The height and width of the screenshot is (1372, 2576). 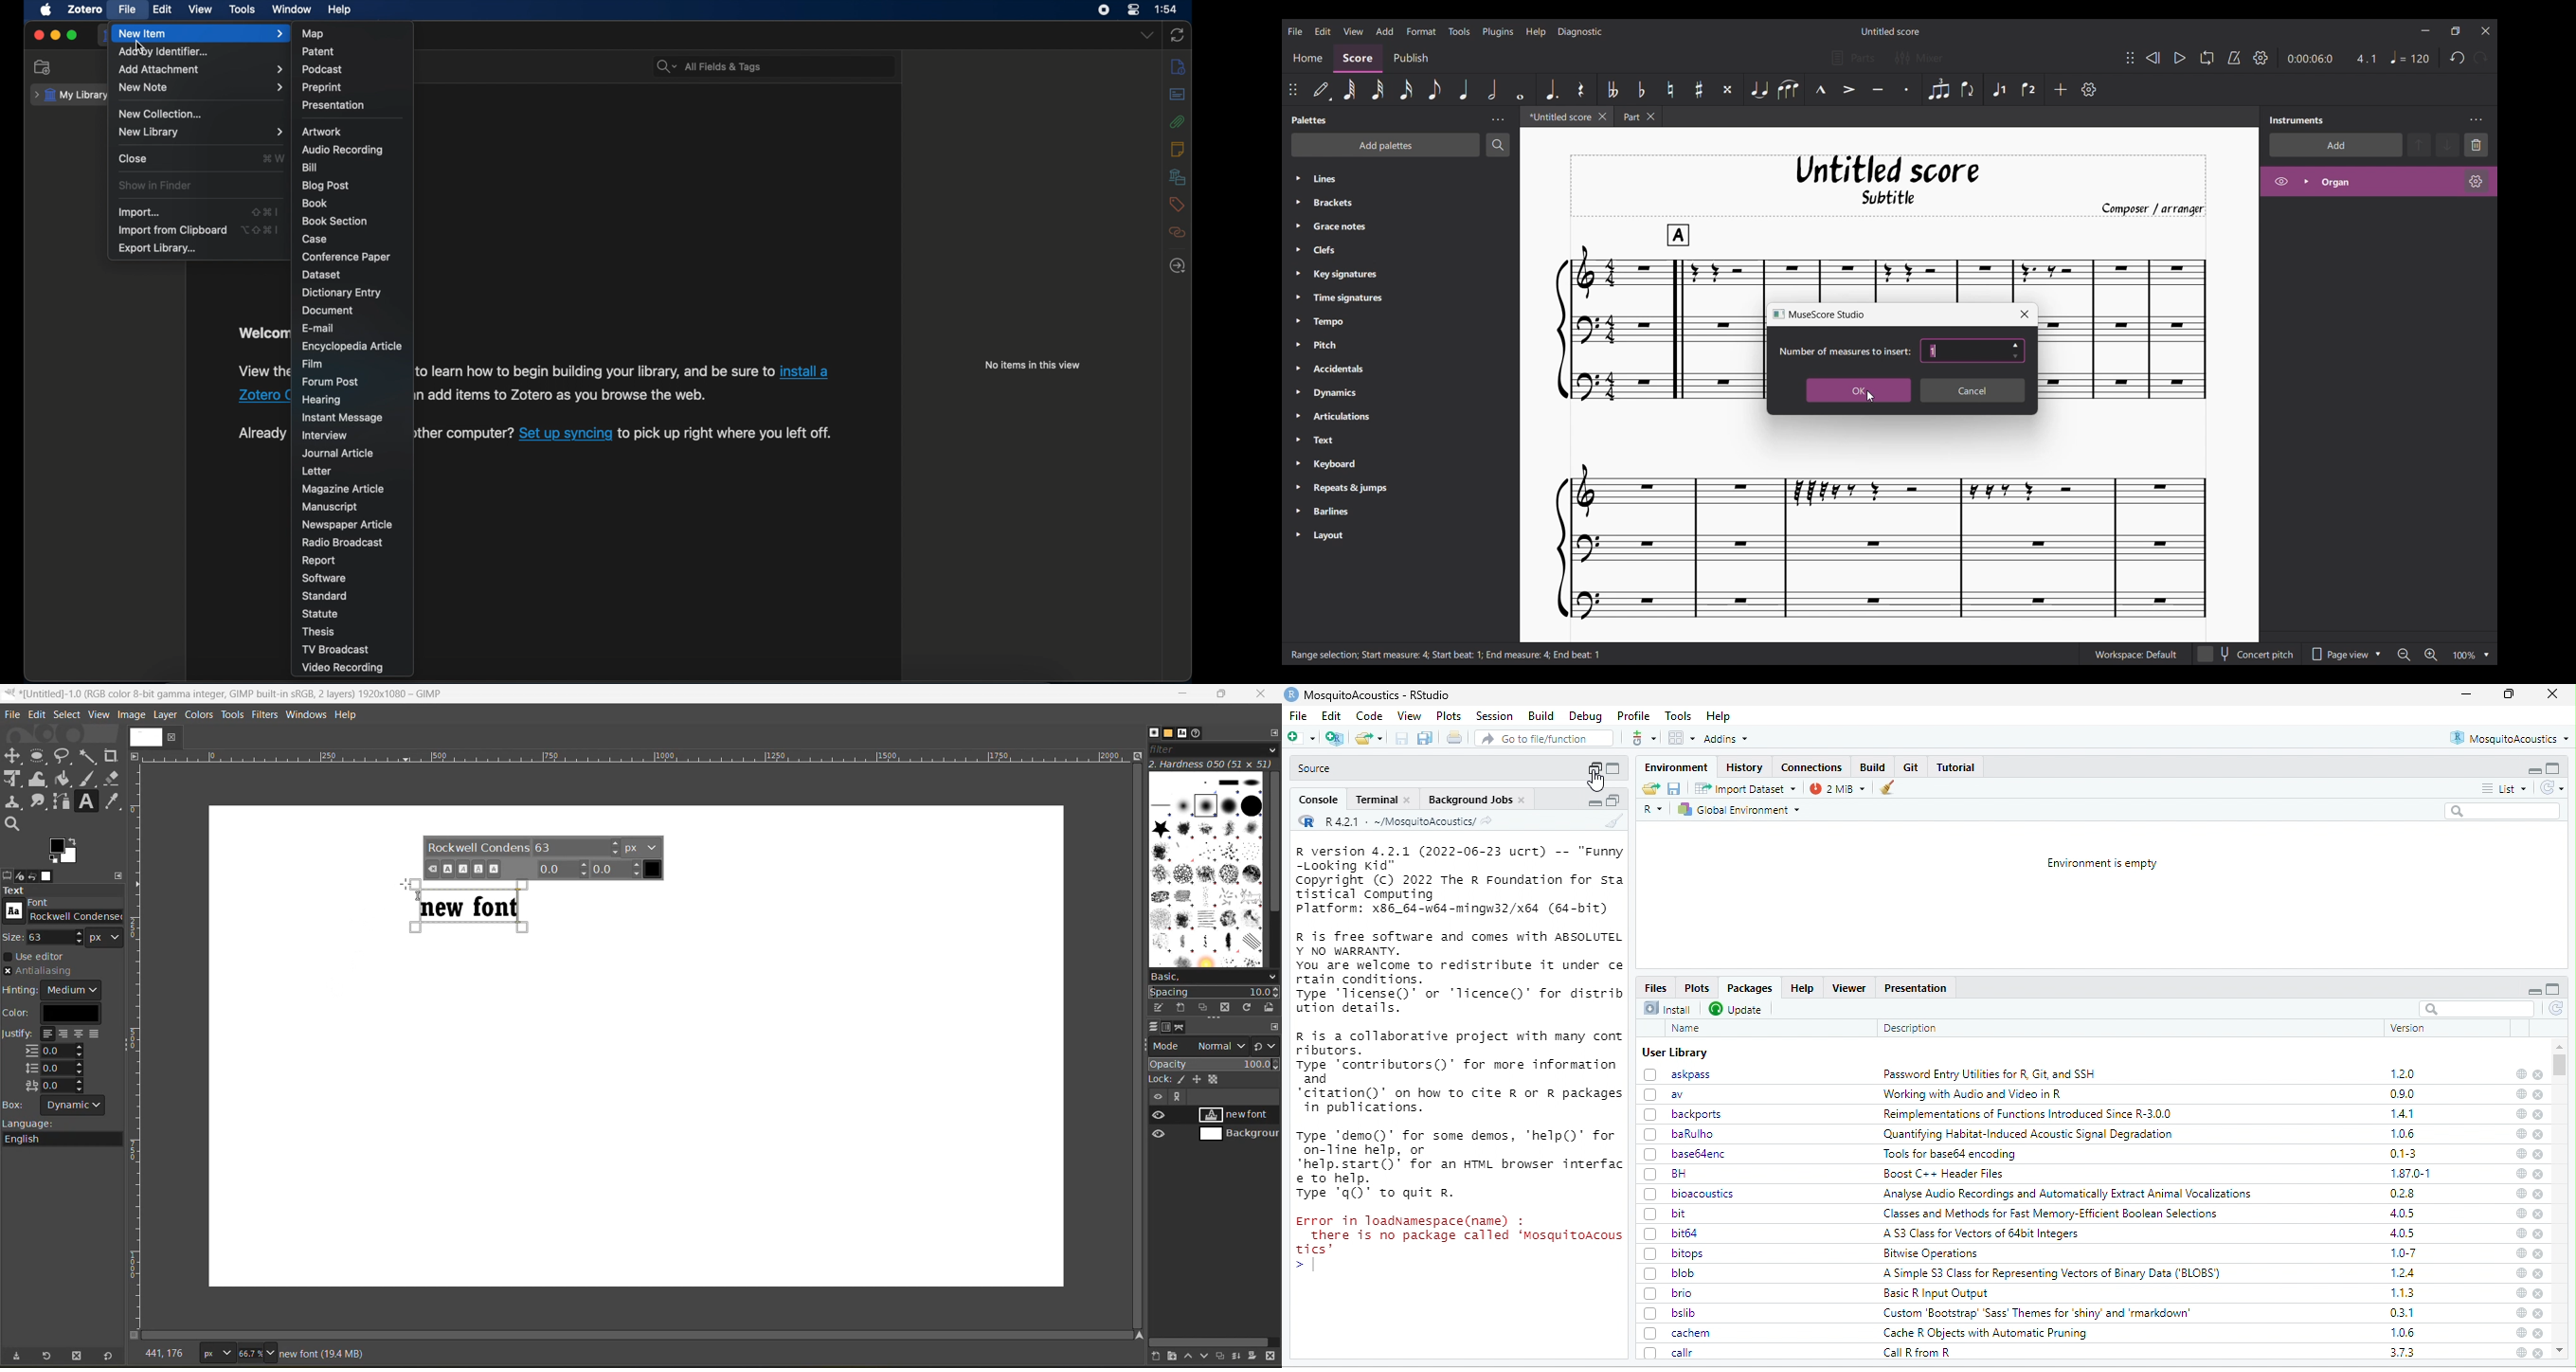 What do you see at coordinates (2030, 89) in the screenshot?
I see `Voice 2` at bounding box center [2030, 89].